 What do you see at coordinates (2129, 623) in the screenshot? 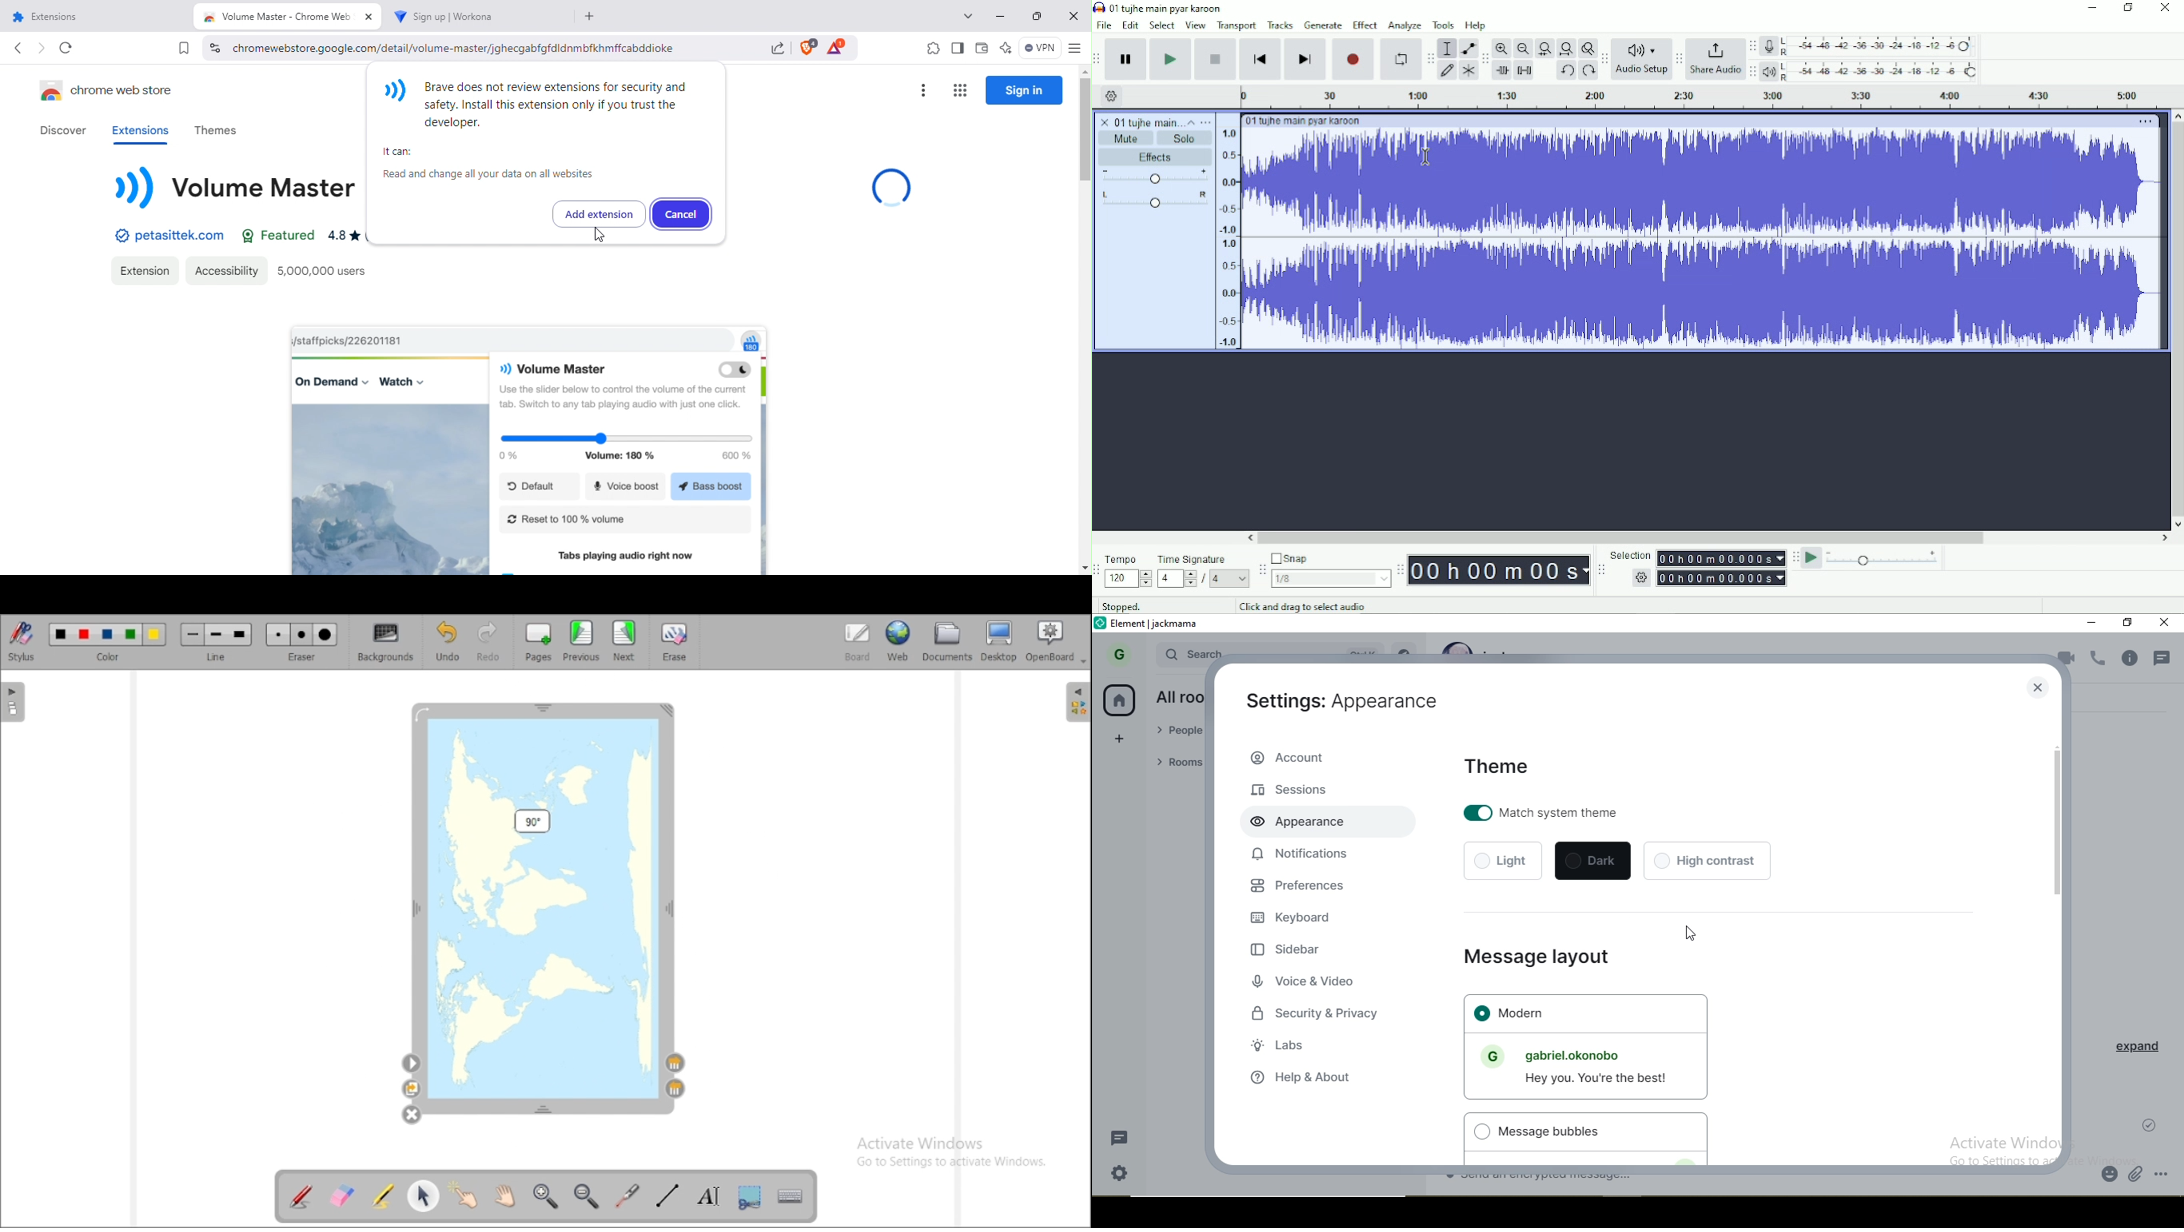
I see `restore` at bounding box center [2129, 623].